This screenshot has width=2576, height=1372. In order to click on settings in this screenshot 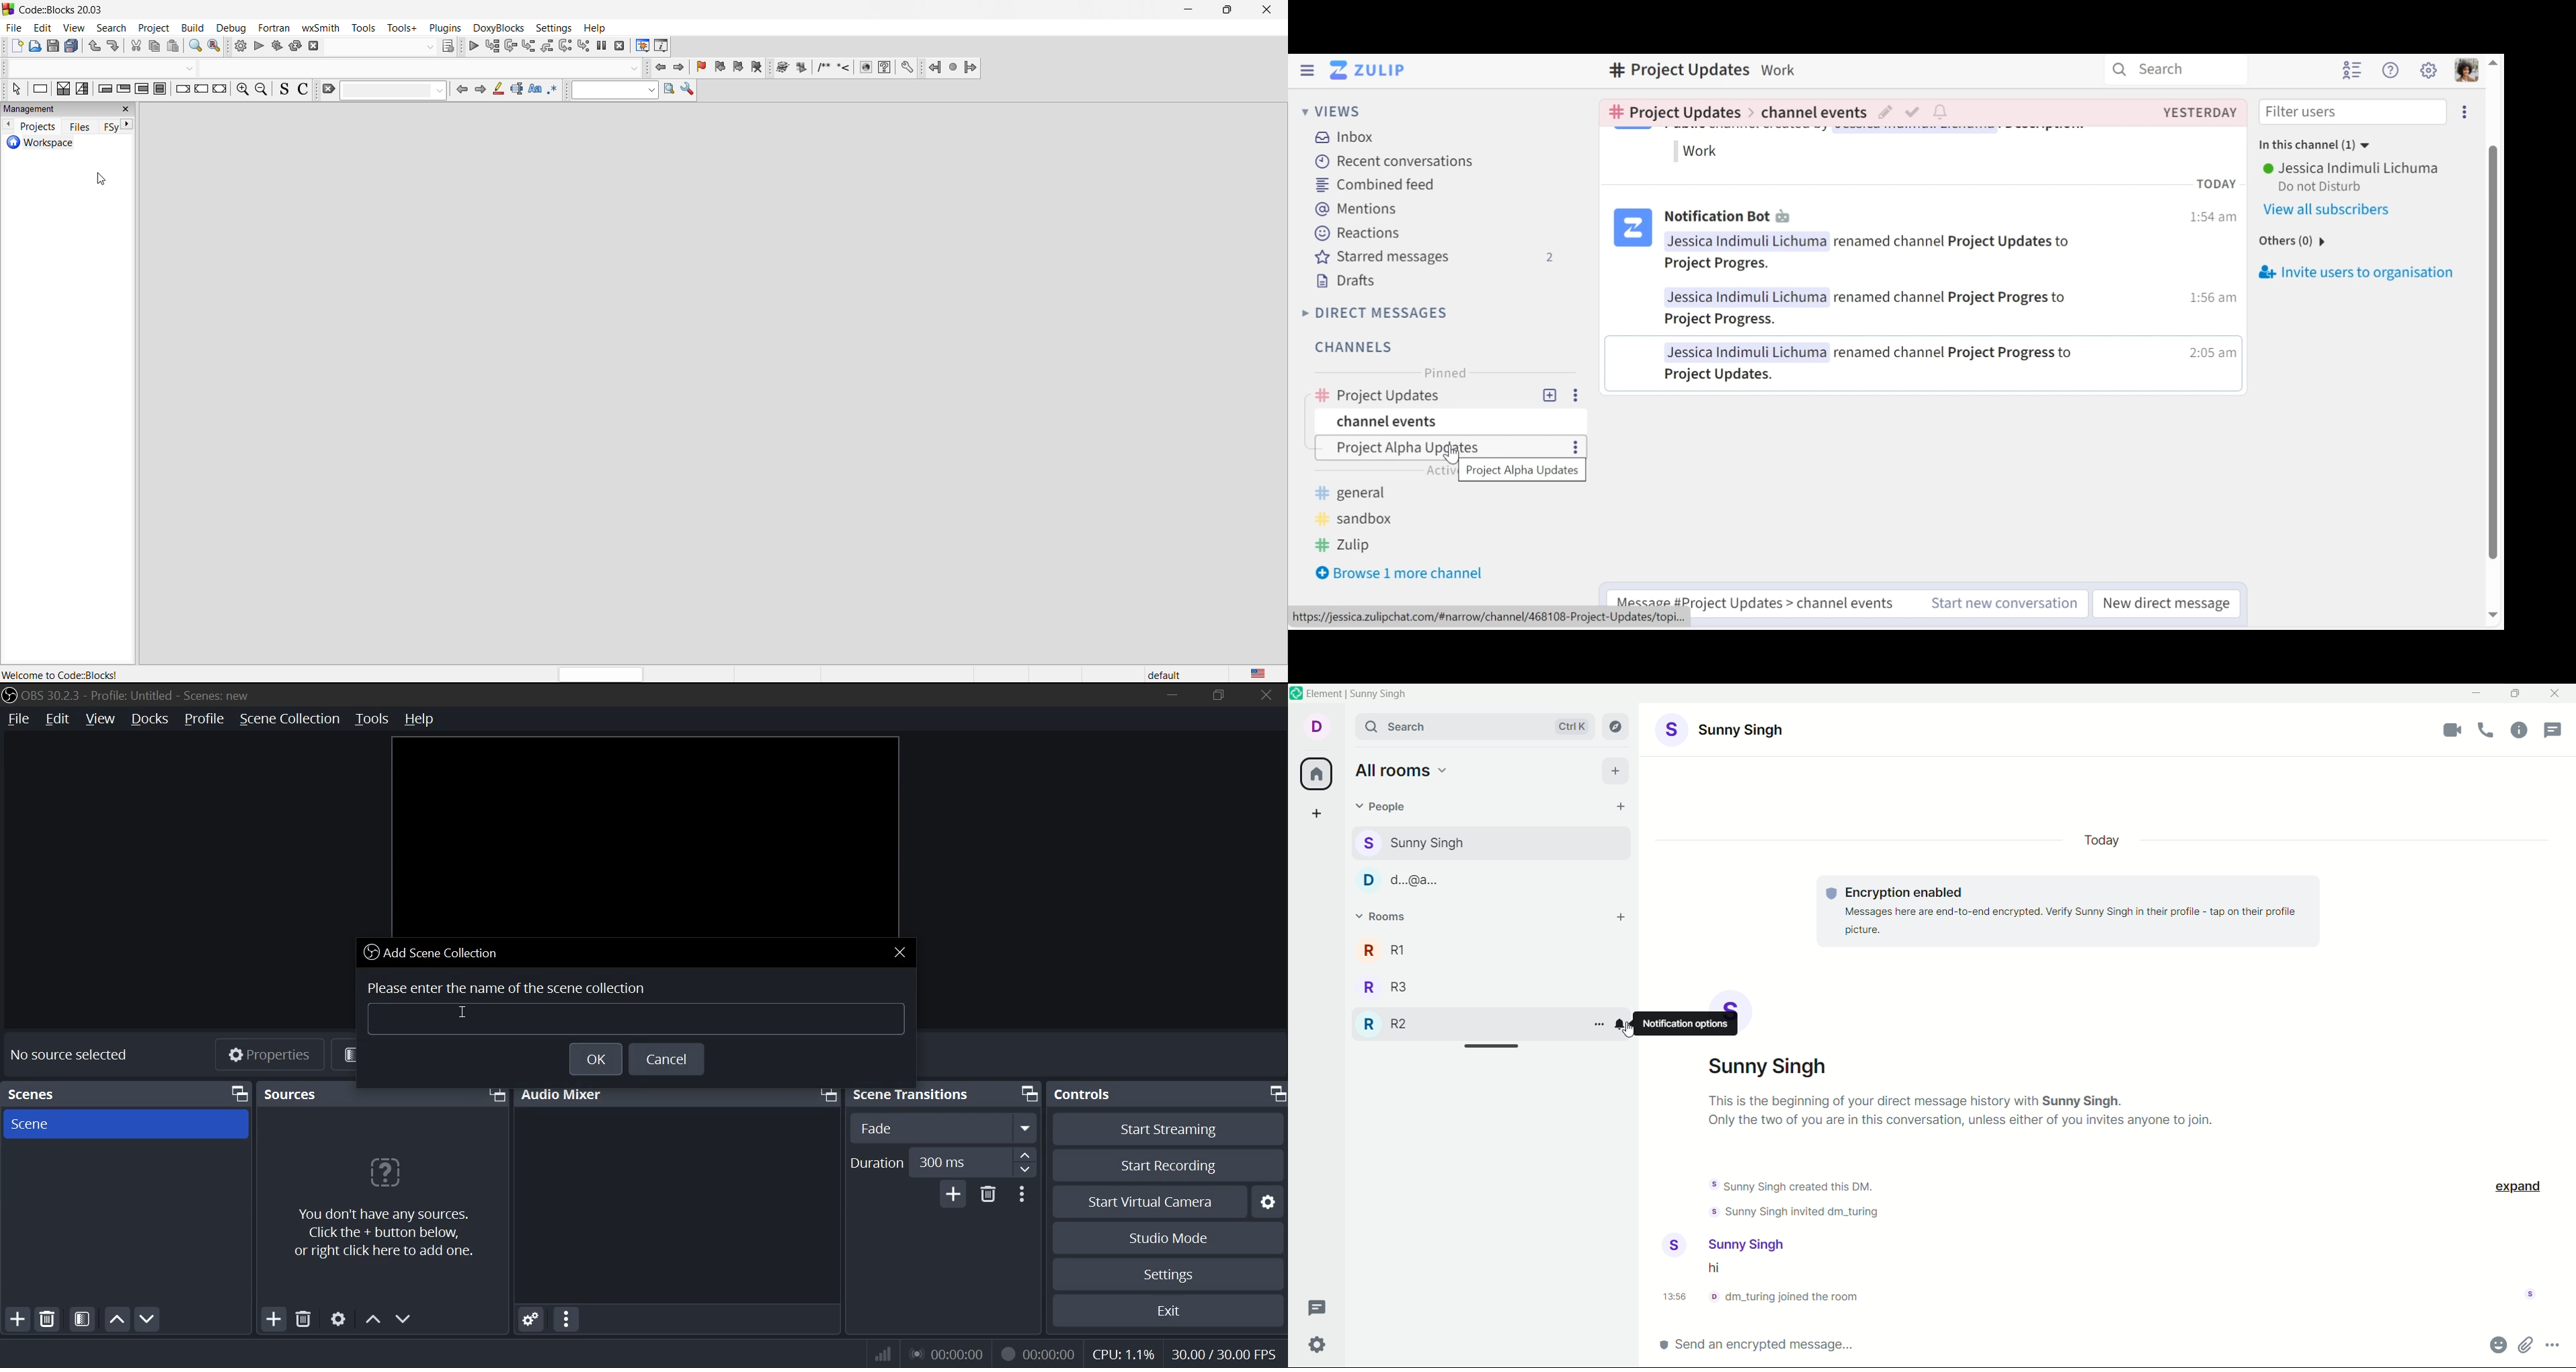, I will do `click(336, 1320)`.